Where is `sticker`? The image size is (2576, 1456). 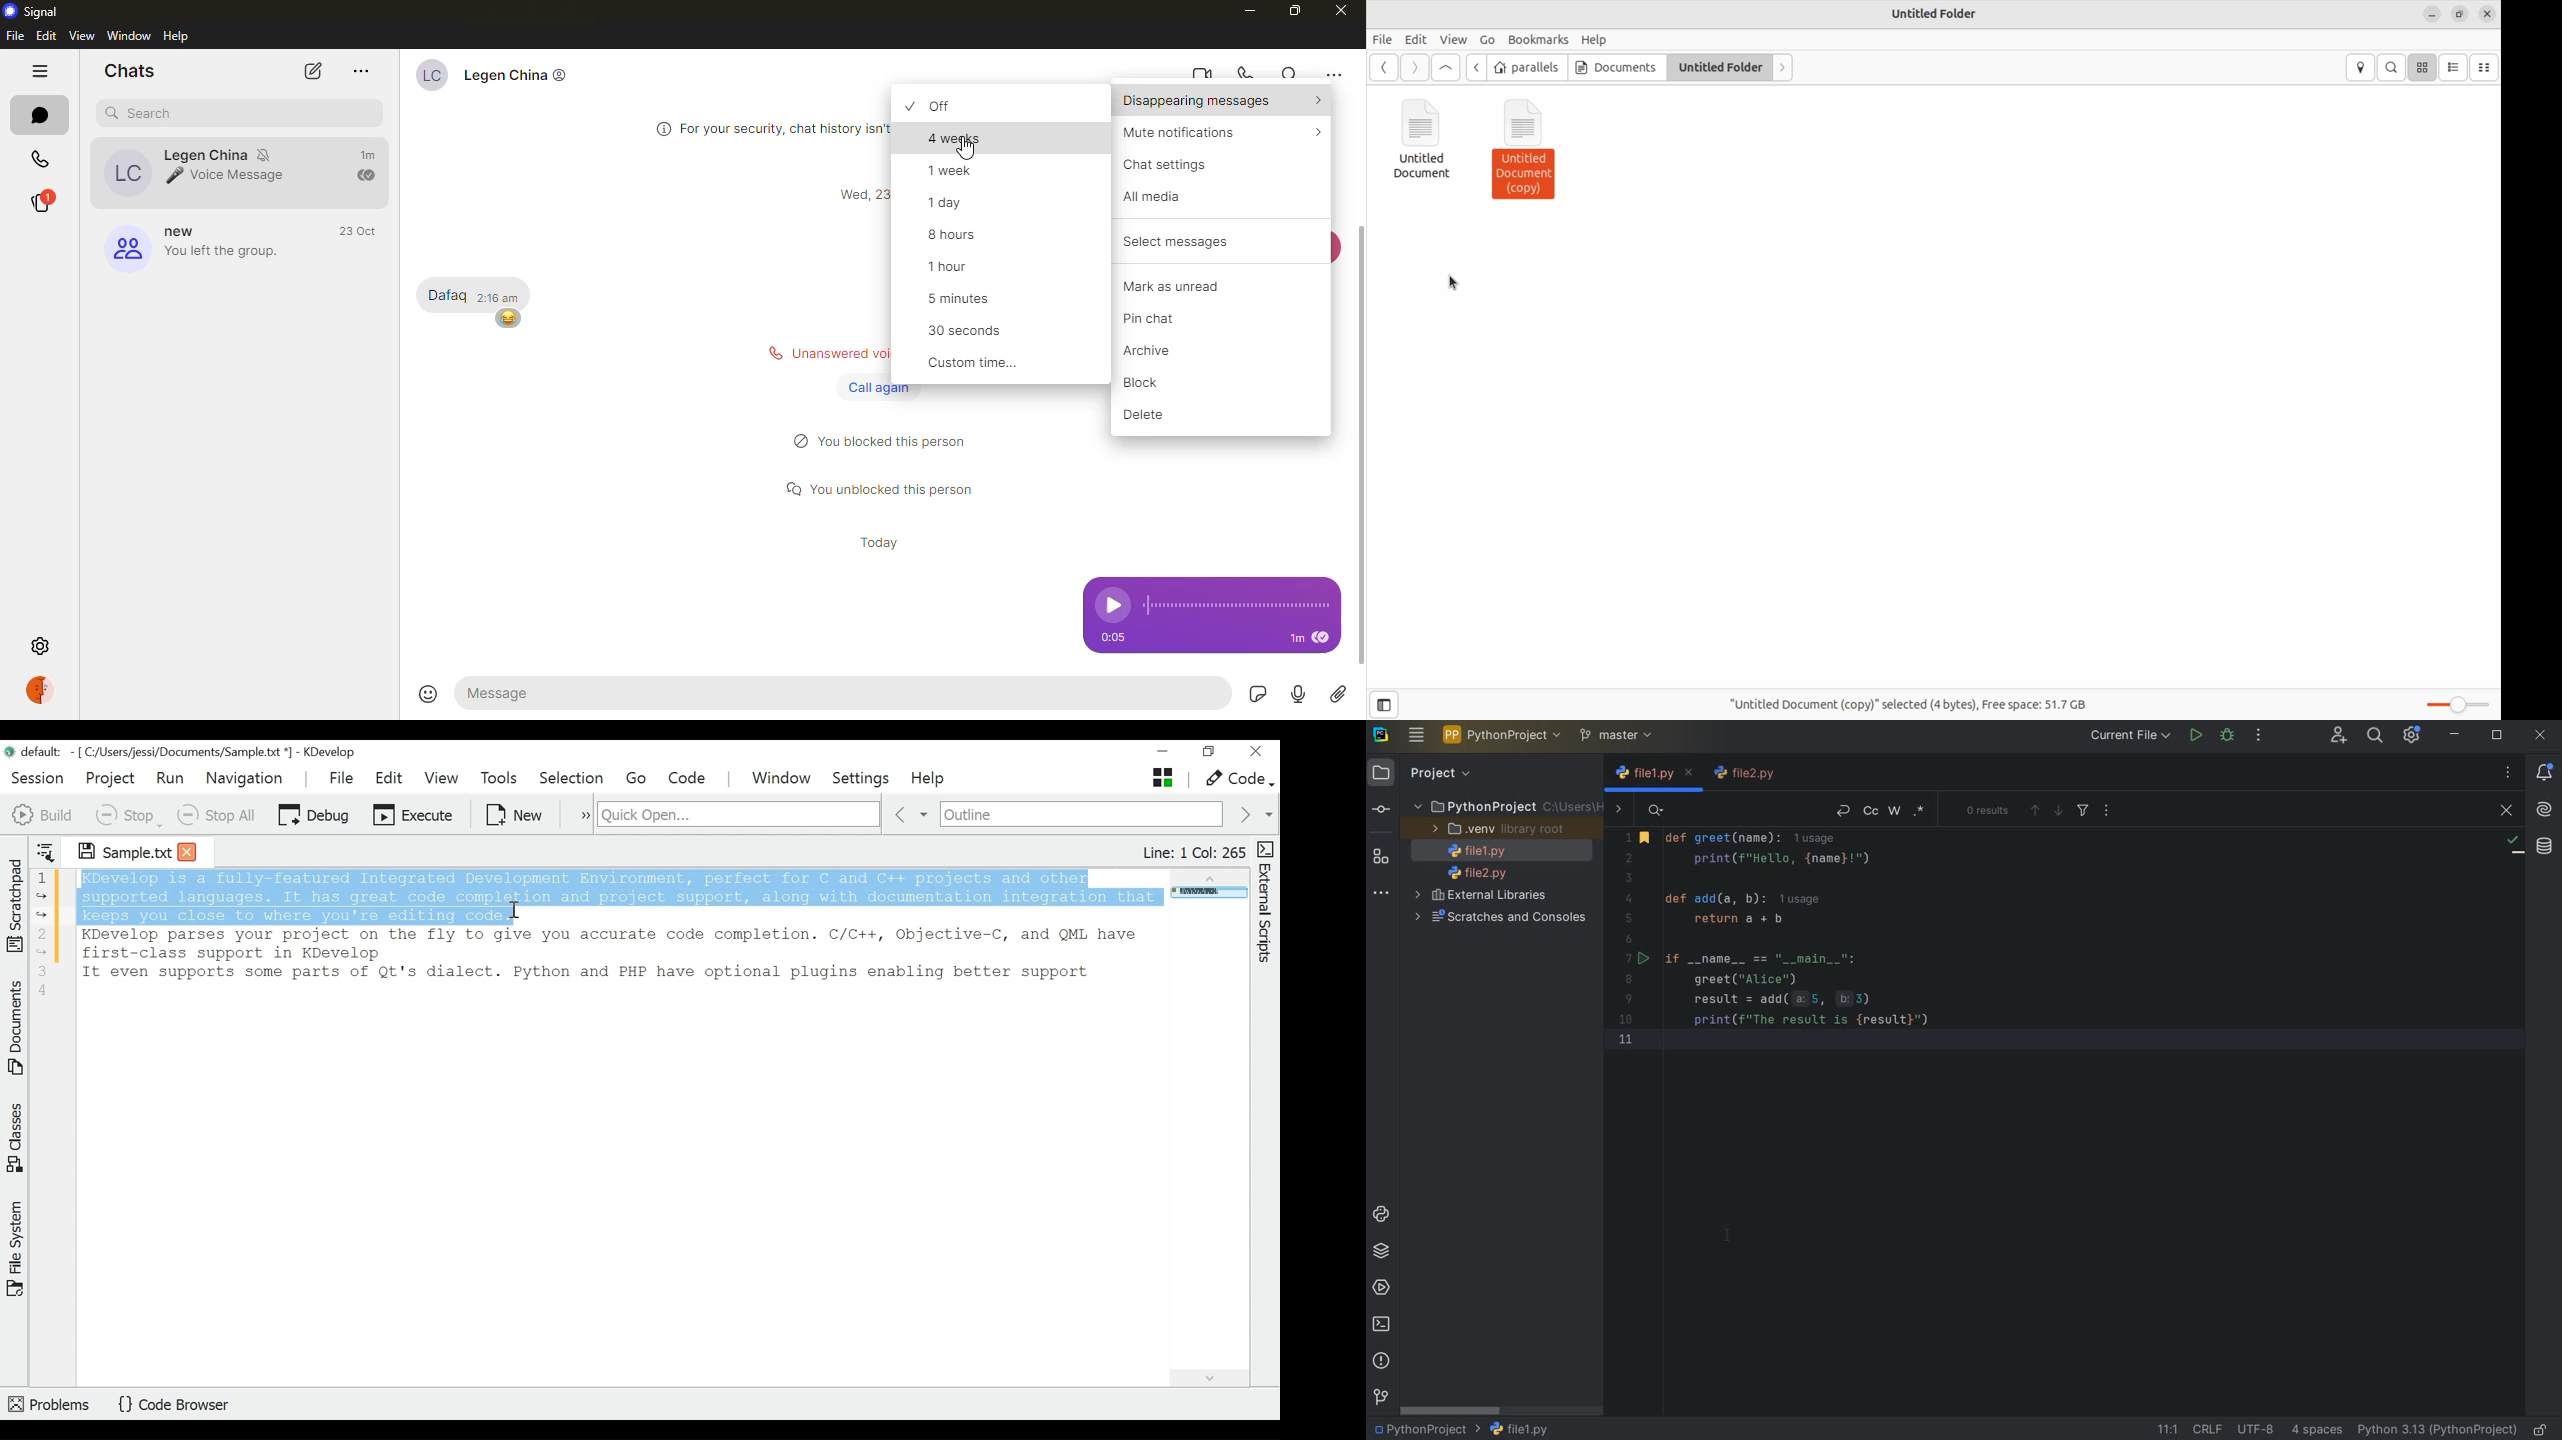
sticker is located at coordinates (1259, 694).